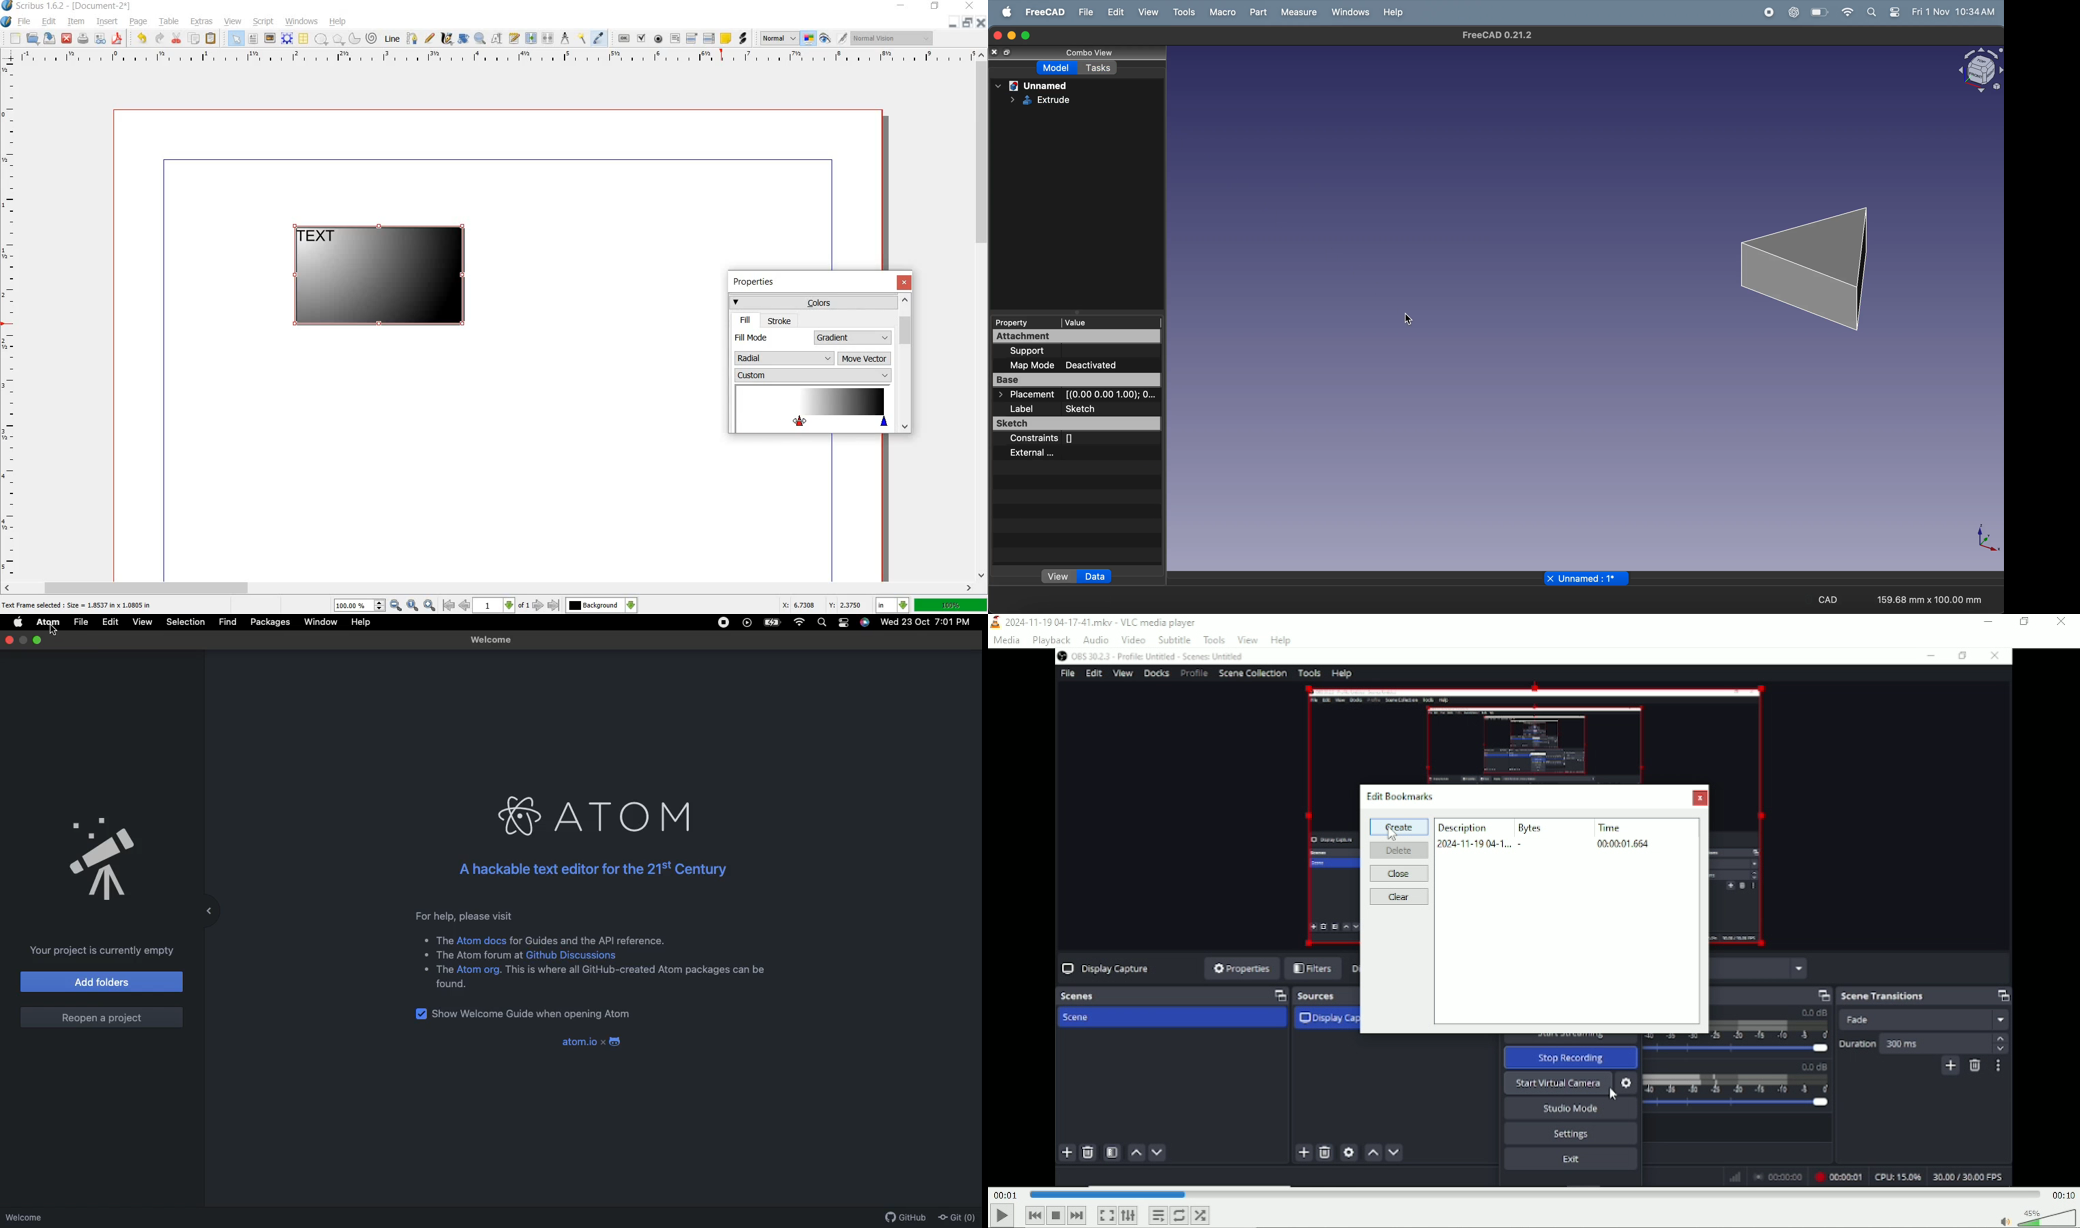 The width and height of the screenshot is (2100, 1232). I want to click on The Atom docs for guides and the API reference, so click(546, 941).